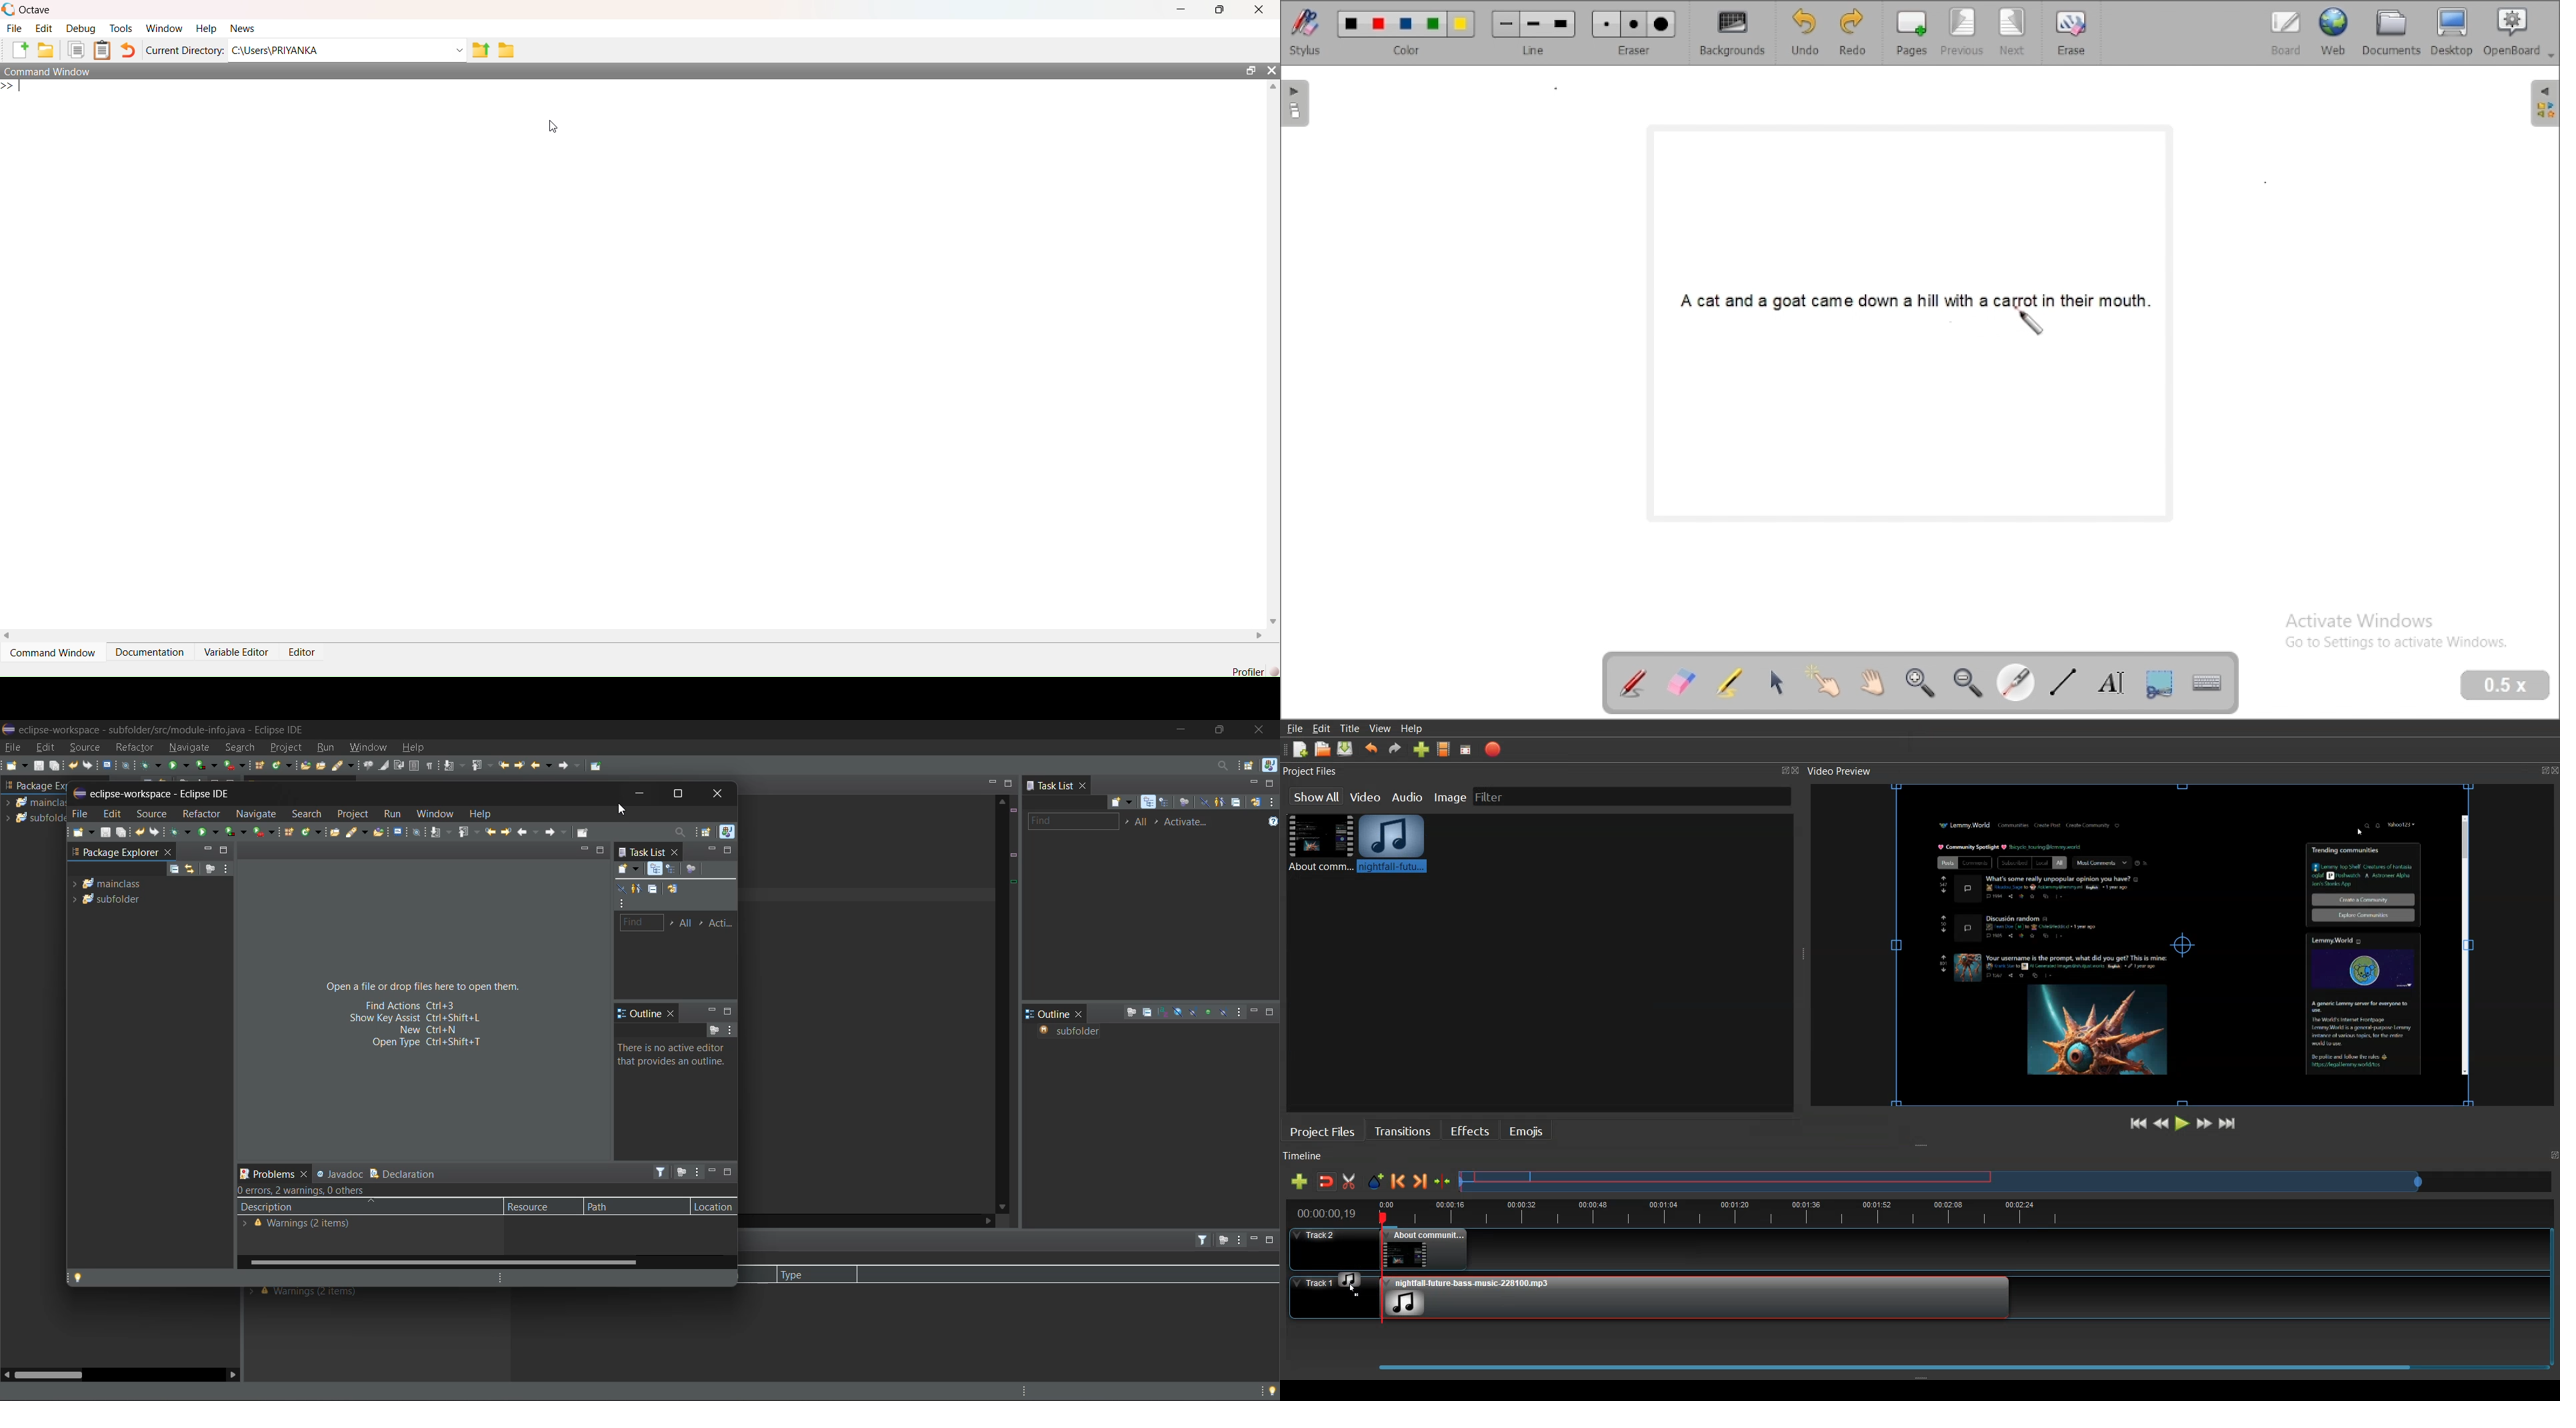 The height and width of the screenshot is (1428, 2576). I want to click on Scrollbar, so click(2463, 946).